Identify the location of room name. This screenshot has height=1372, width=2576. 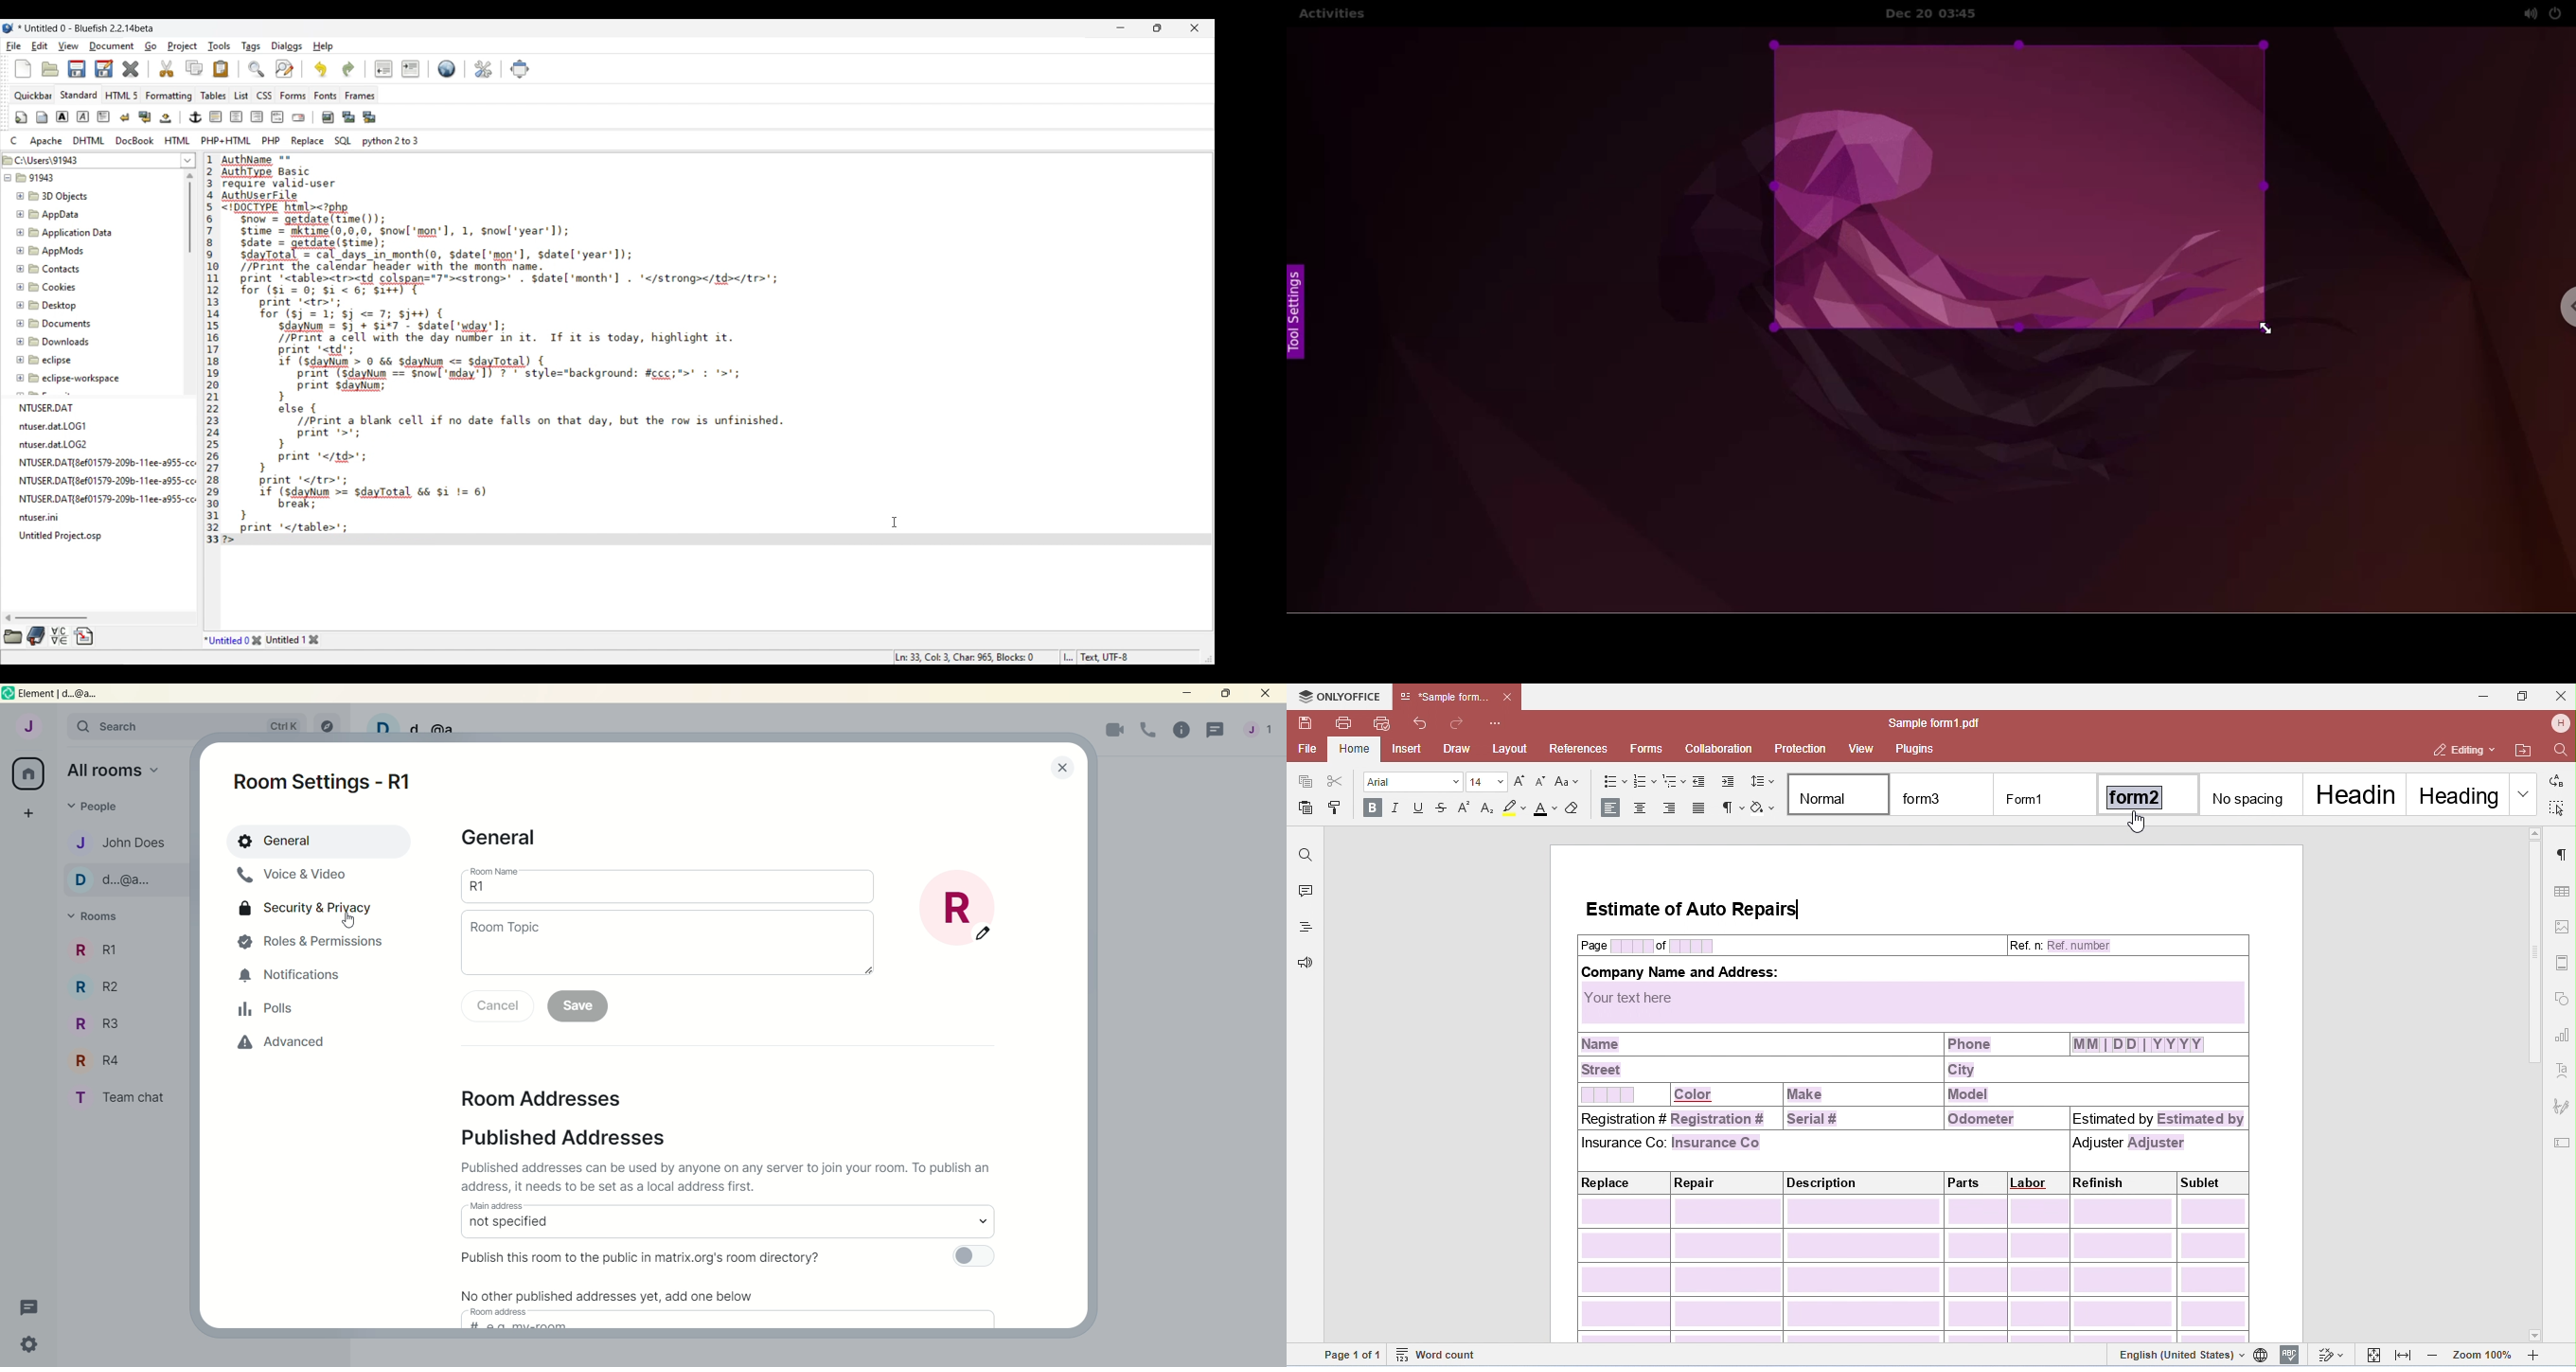
(671, 887).